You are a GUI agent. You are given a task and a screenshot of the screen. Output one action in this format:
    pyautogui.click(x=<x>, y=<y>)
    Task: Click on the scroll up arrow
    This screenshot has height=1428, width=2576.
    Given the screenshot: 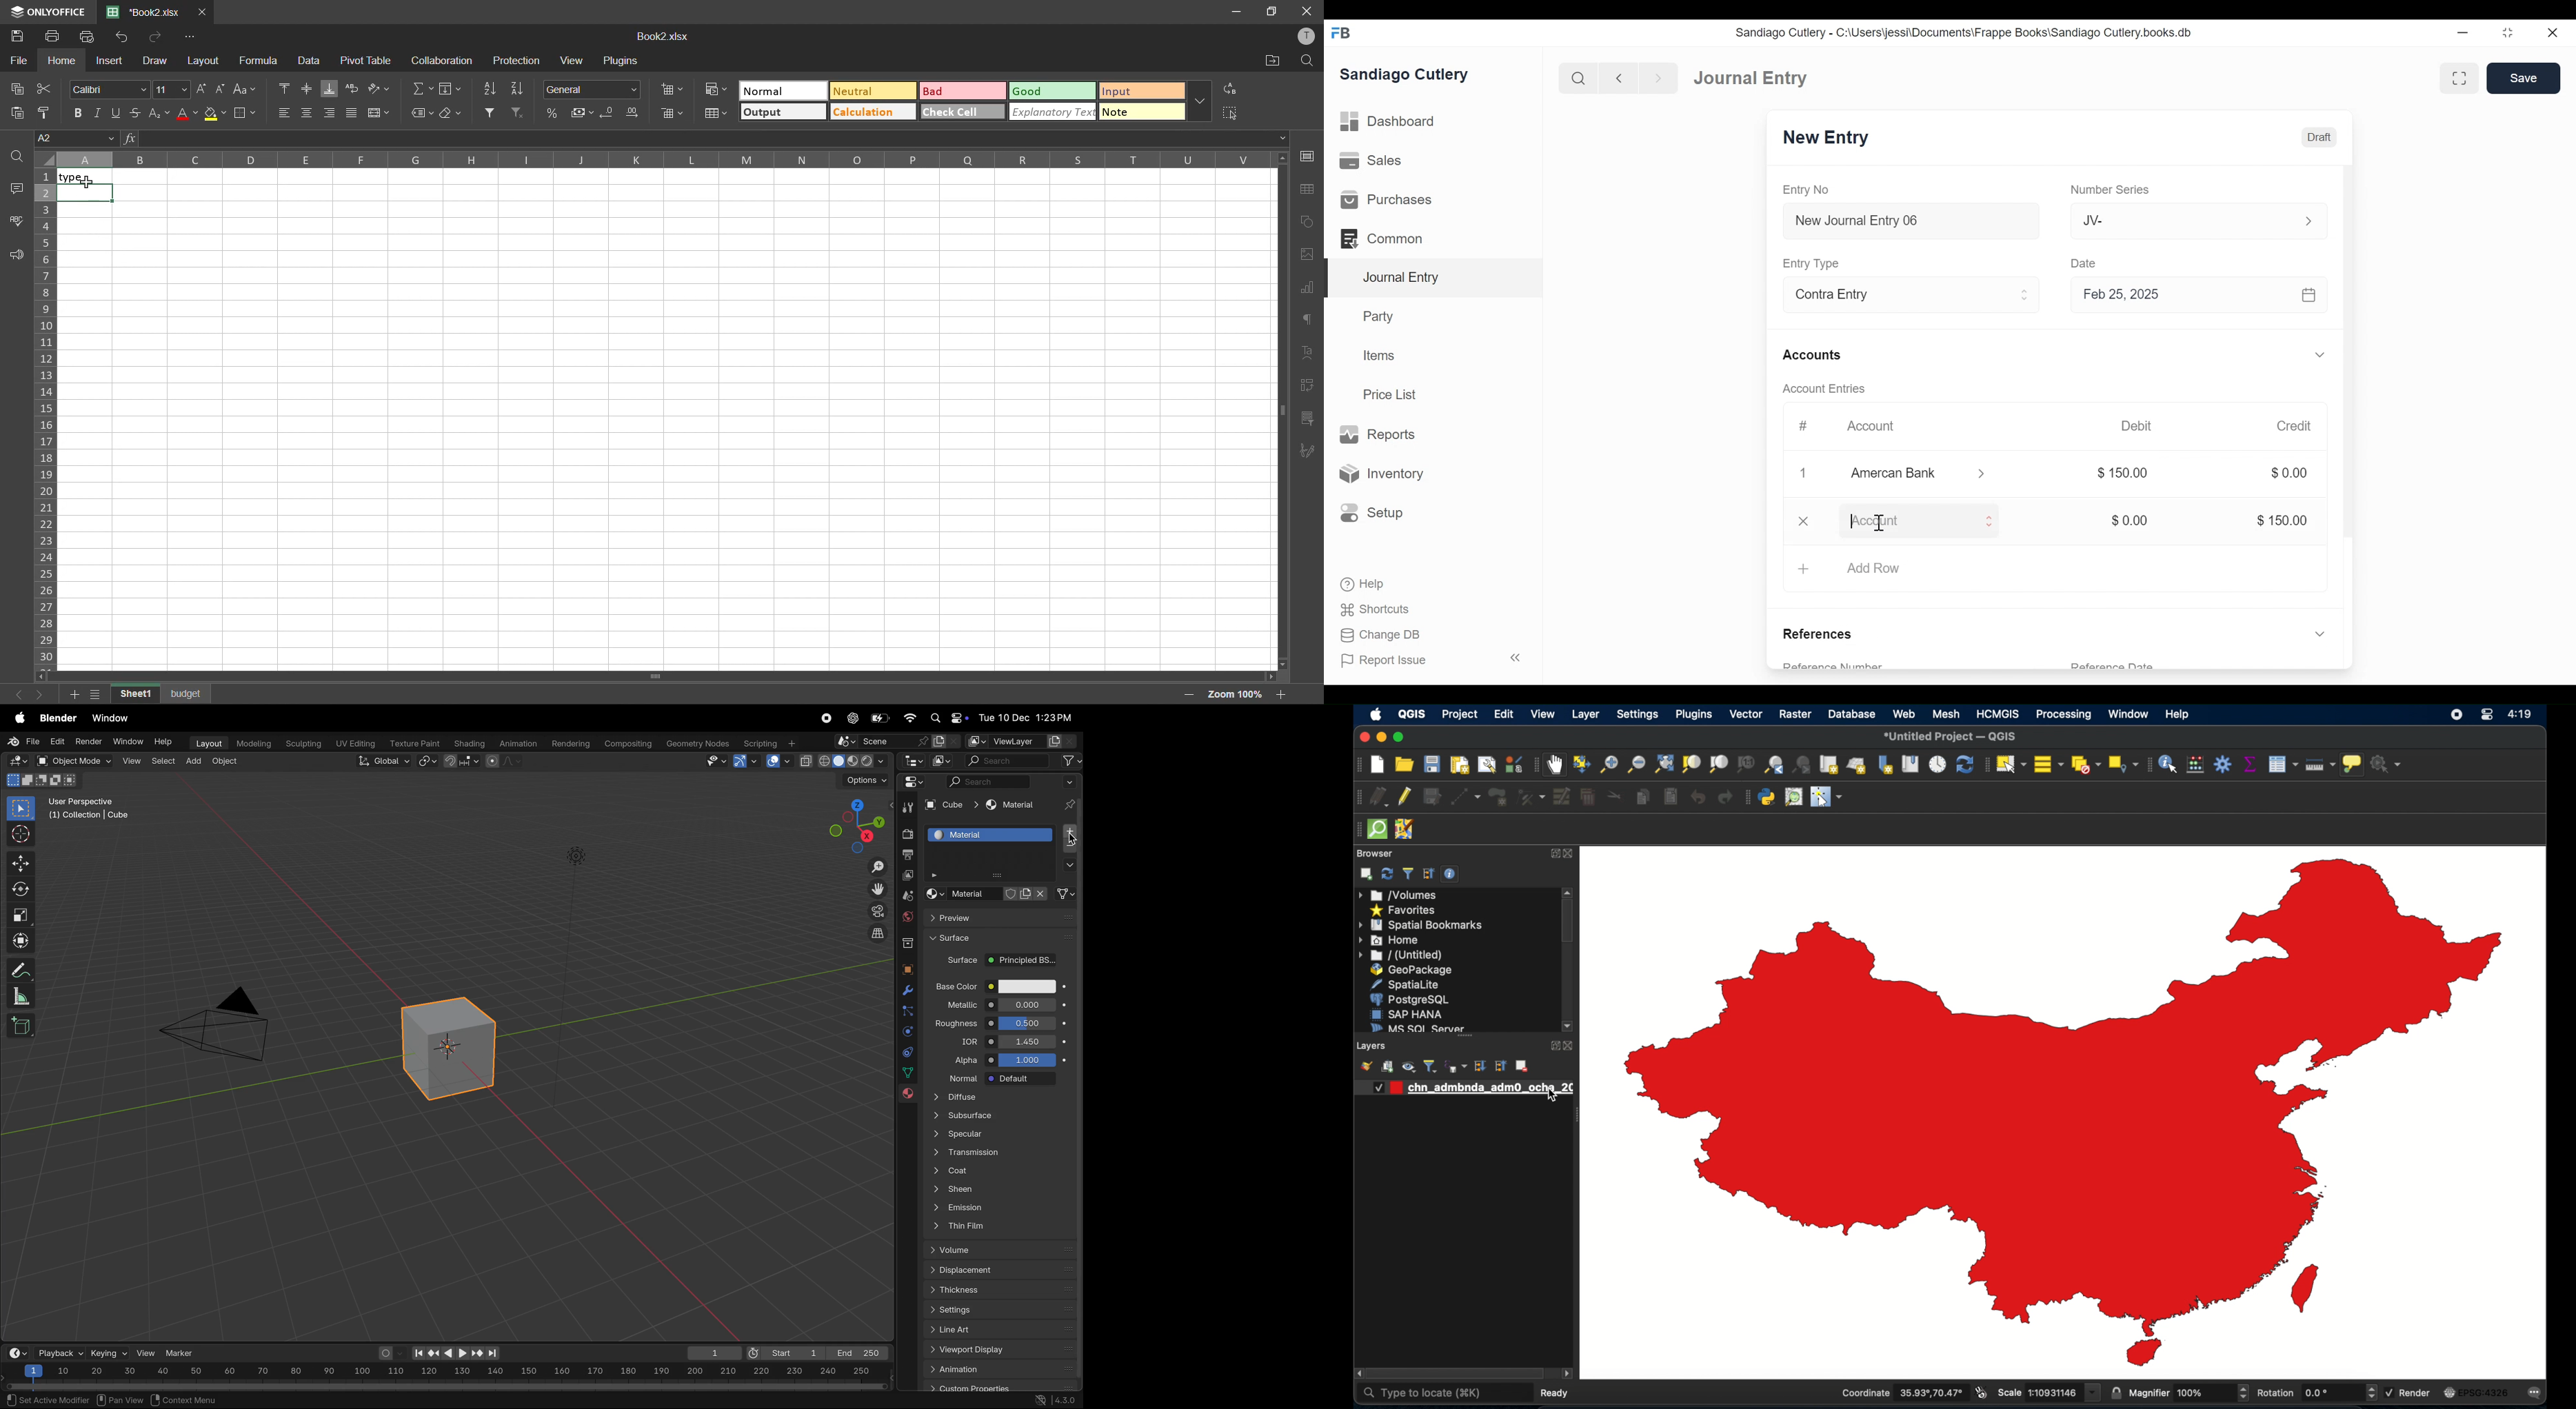 What is the action you would take?
    pyautogui.click(x=1568, y=891)
    